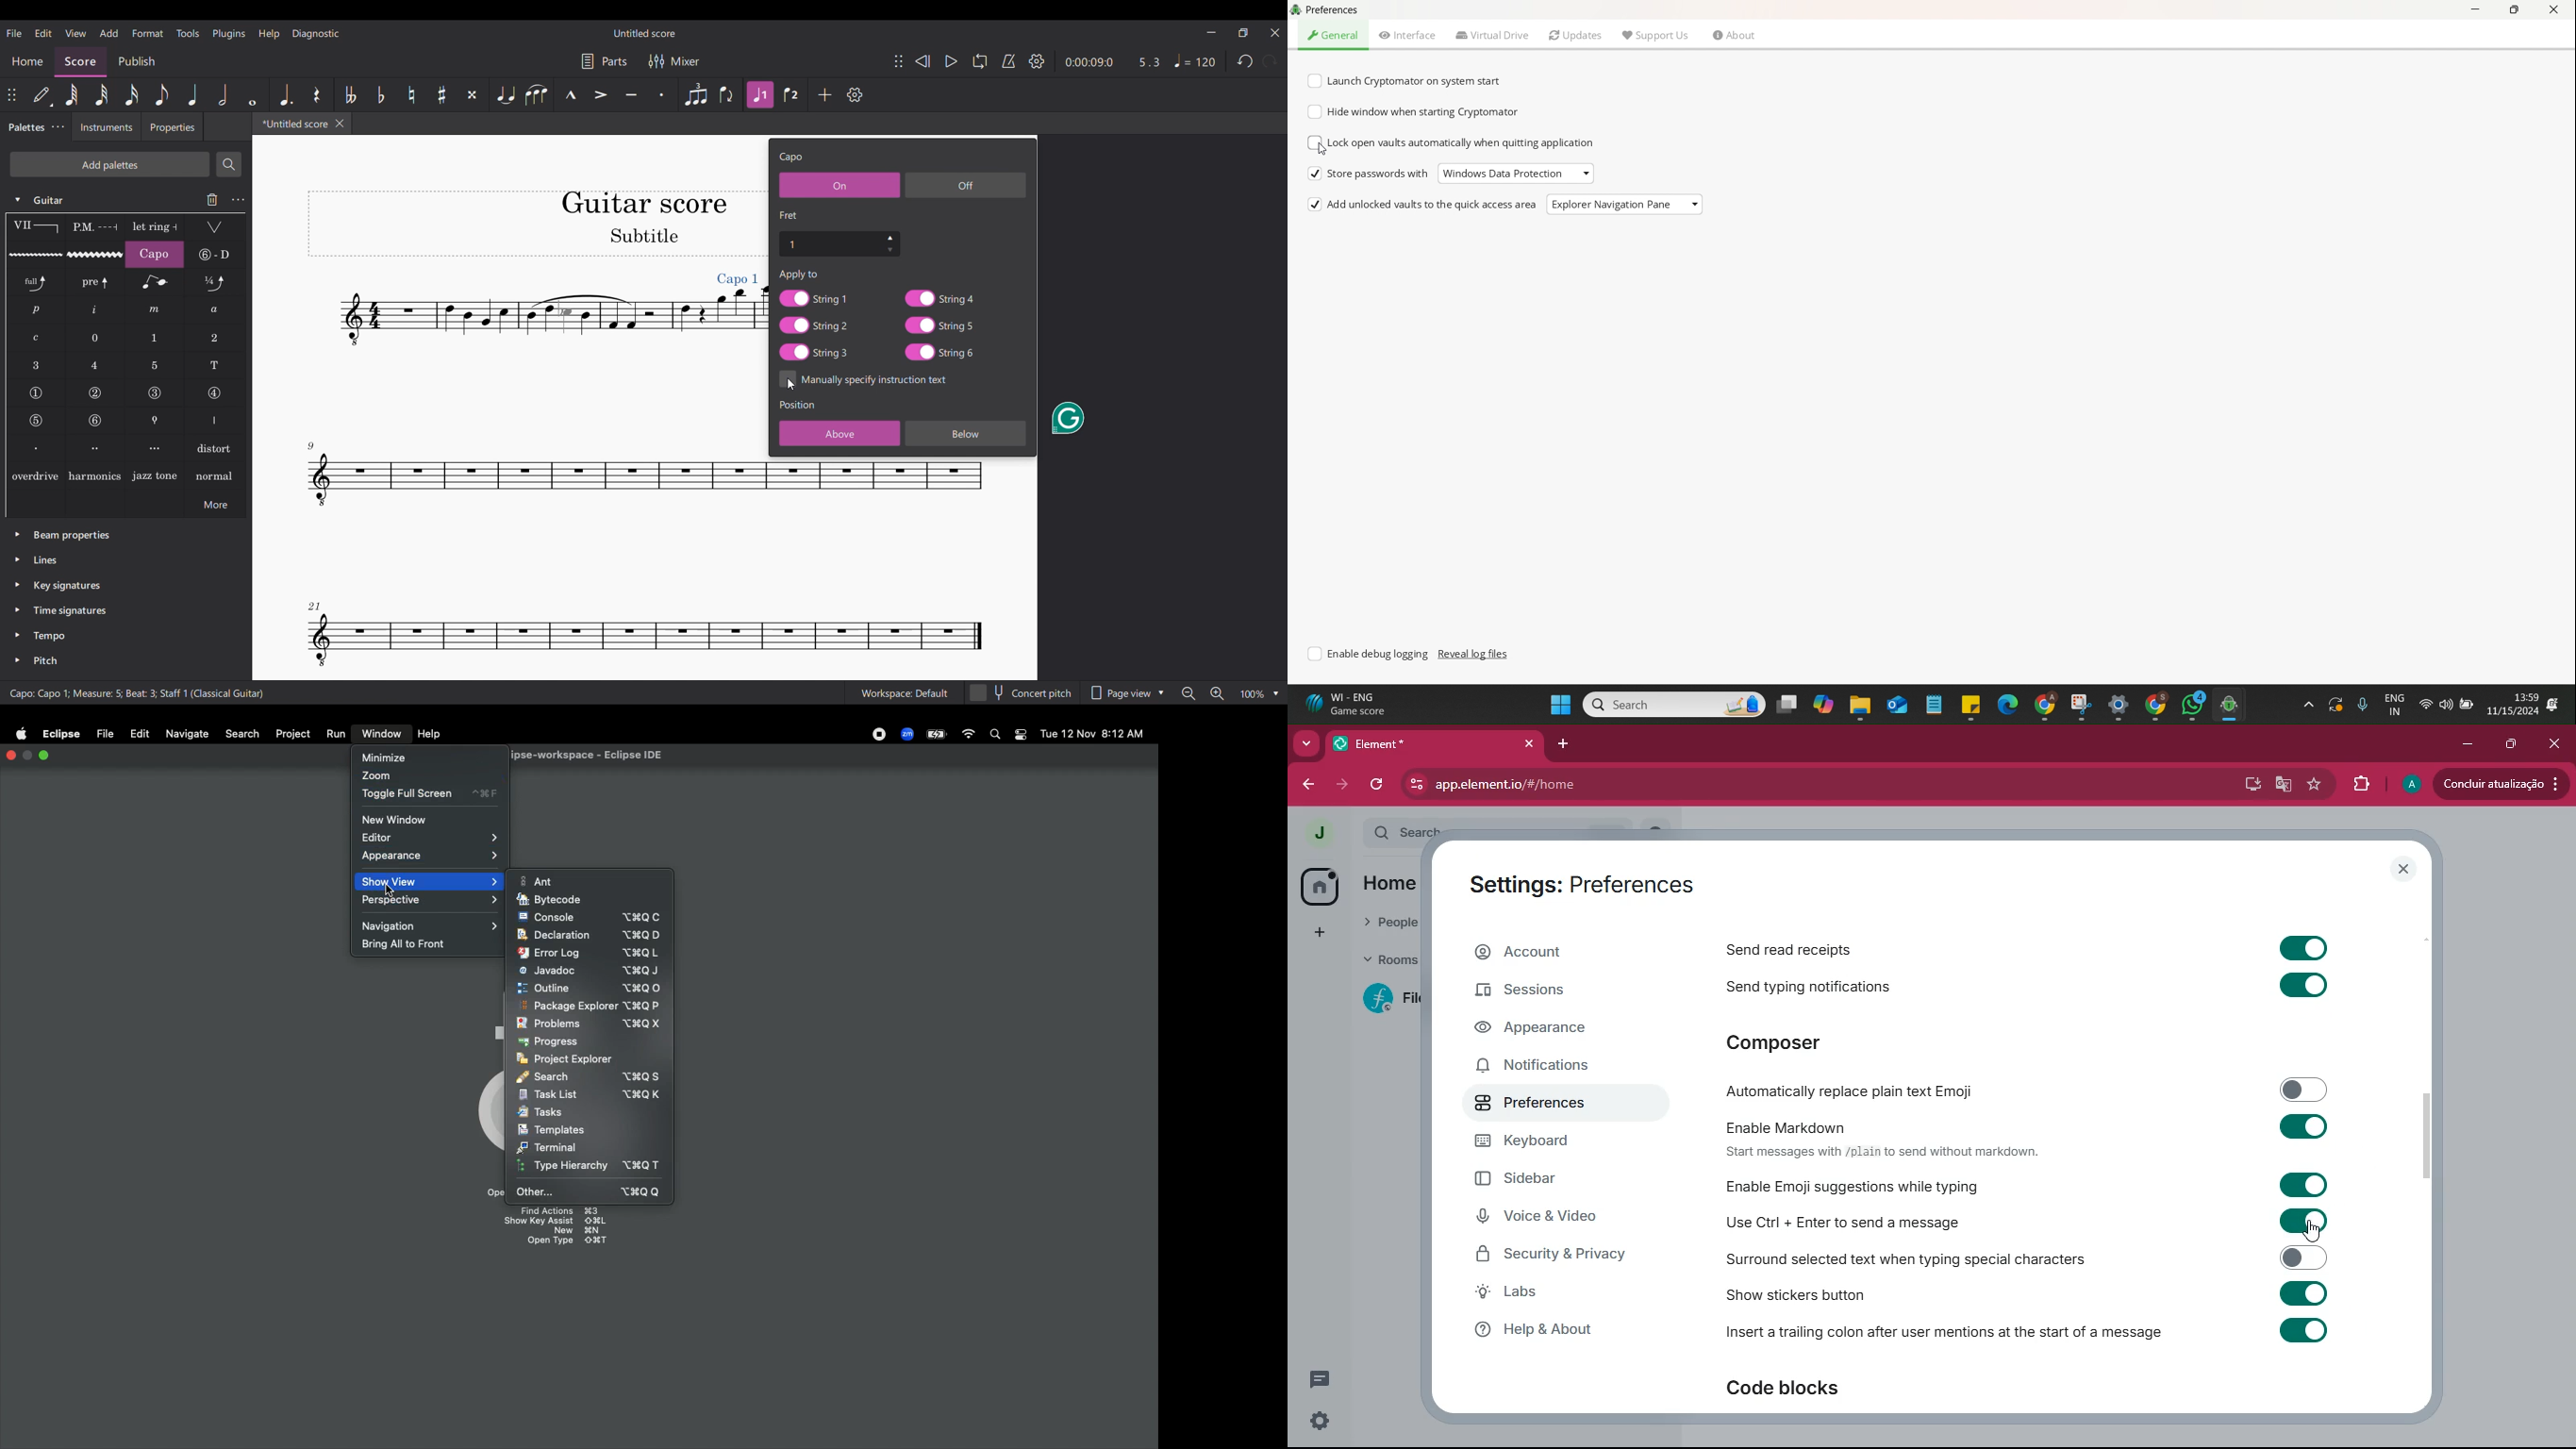 The height and width of the screenshot is (1456, 2576). What do you see at coordinates (798, 404) in the screenshot?
I see `Section title` at bounding box center [798, 404].